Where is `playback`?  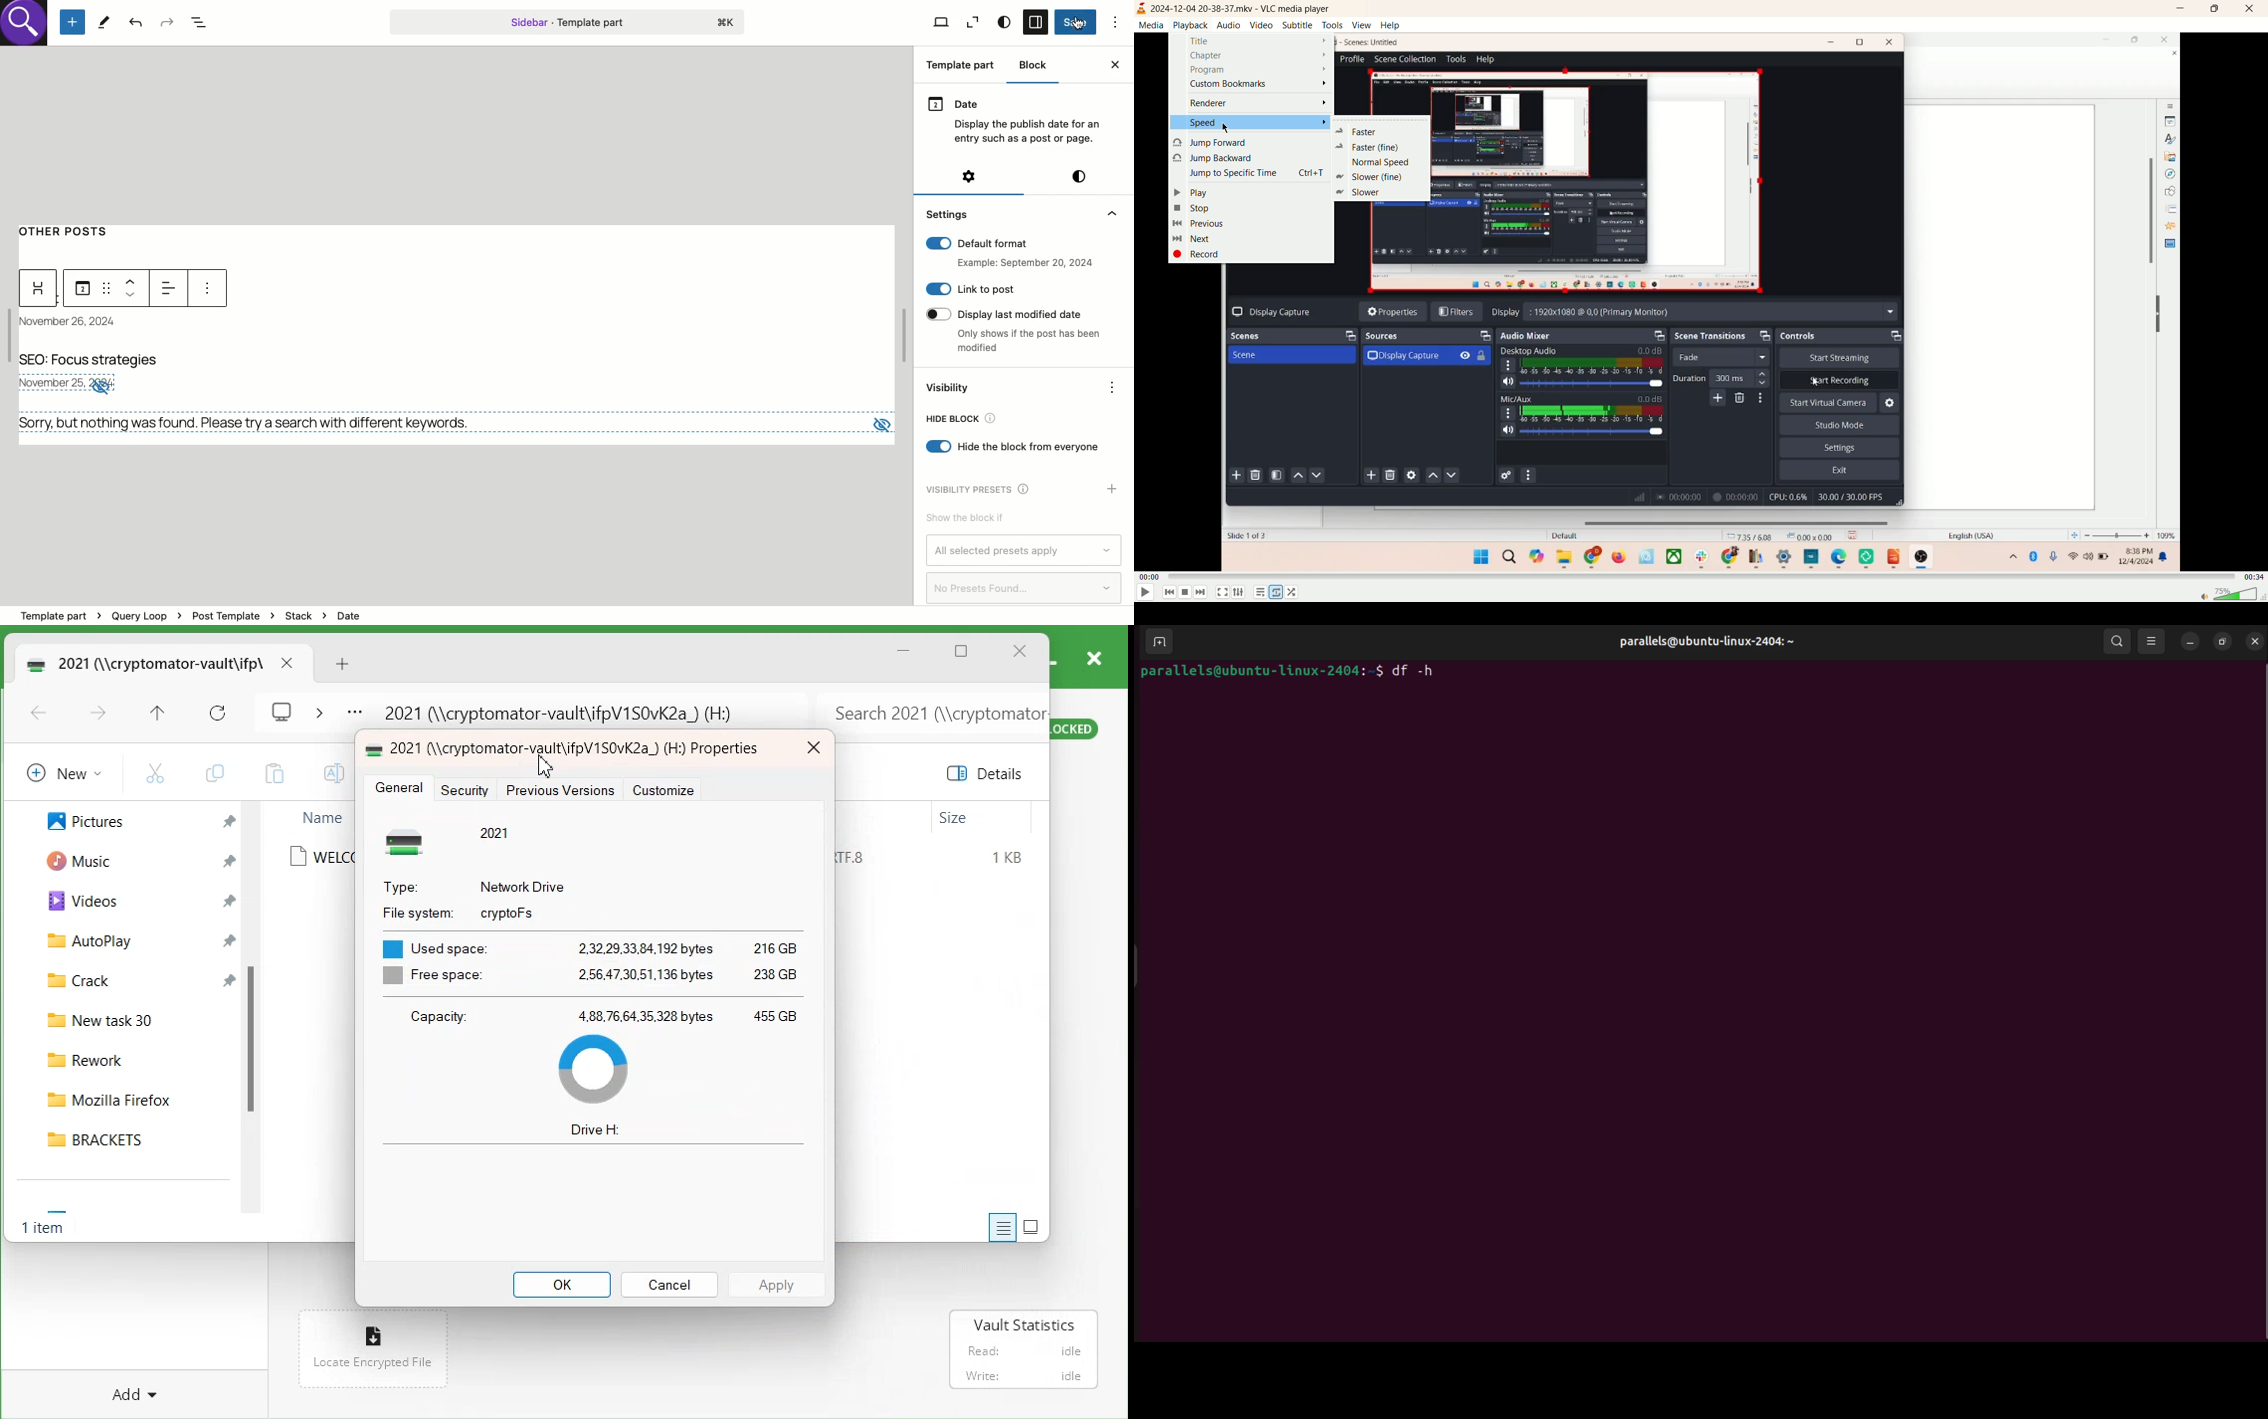
playback is located at coordinates (1190, 25).